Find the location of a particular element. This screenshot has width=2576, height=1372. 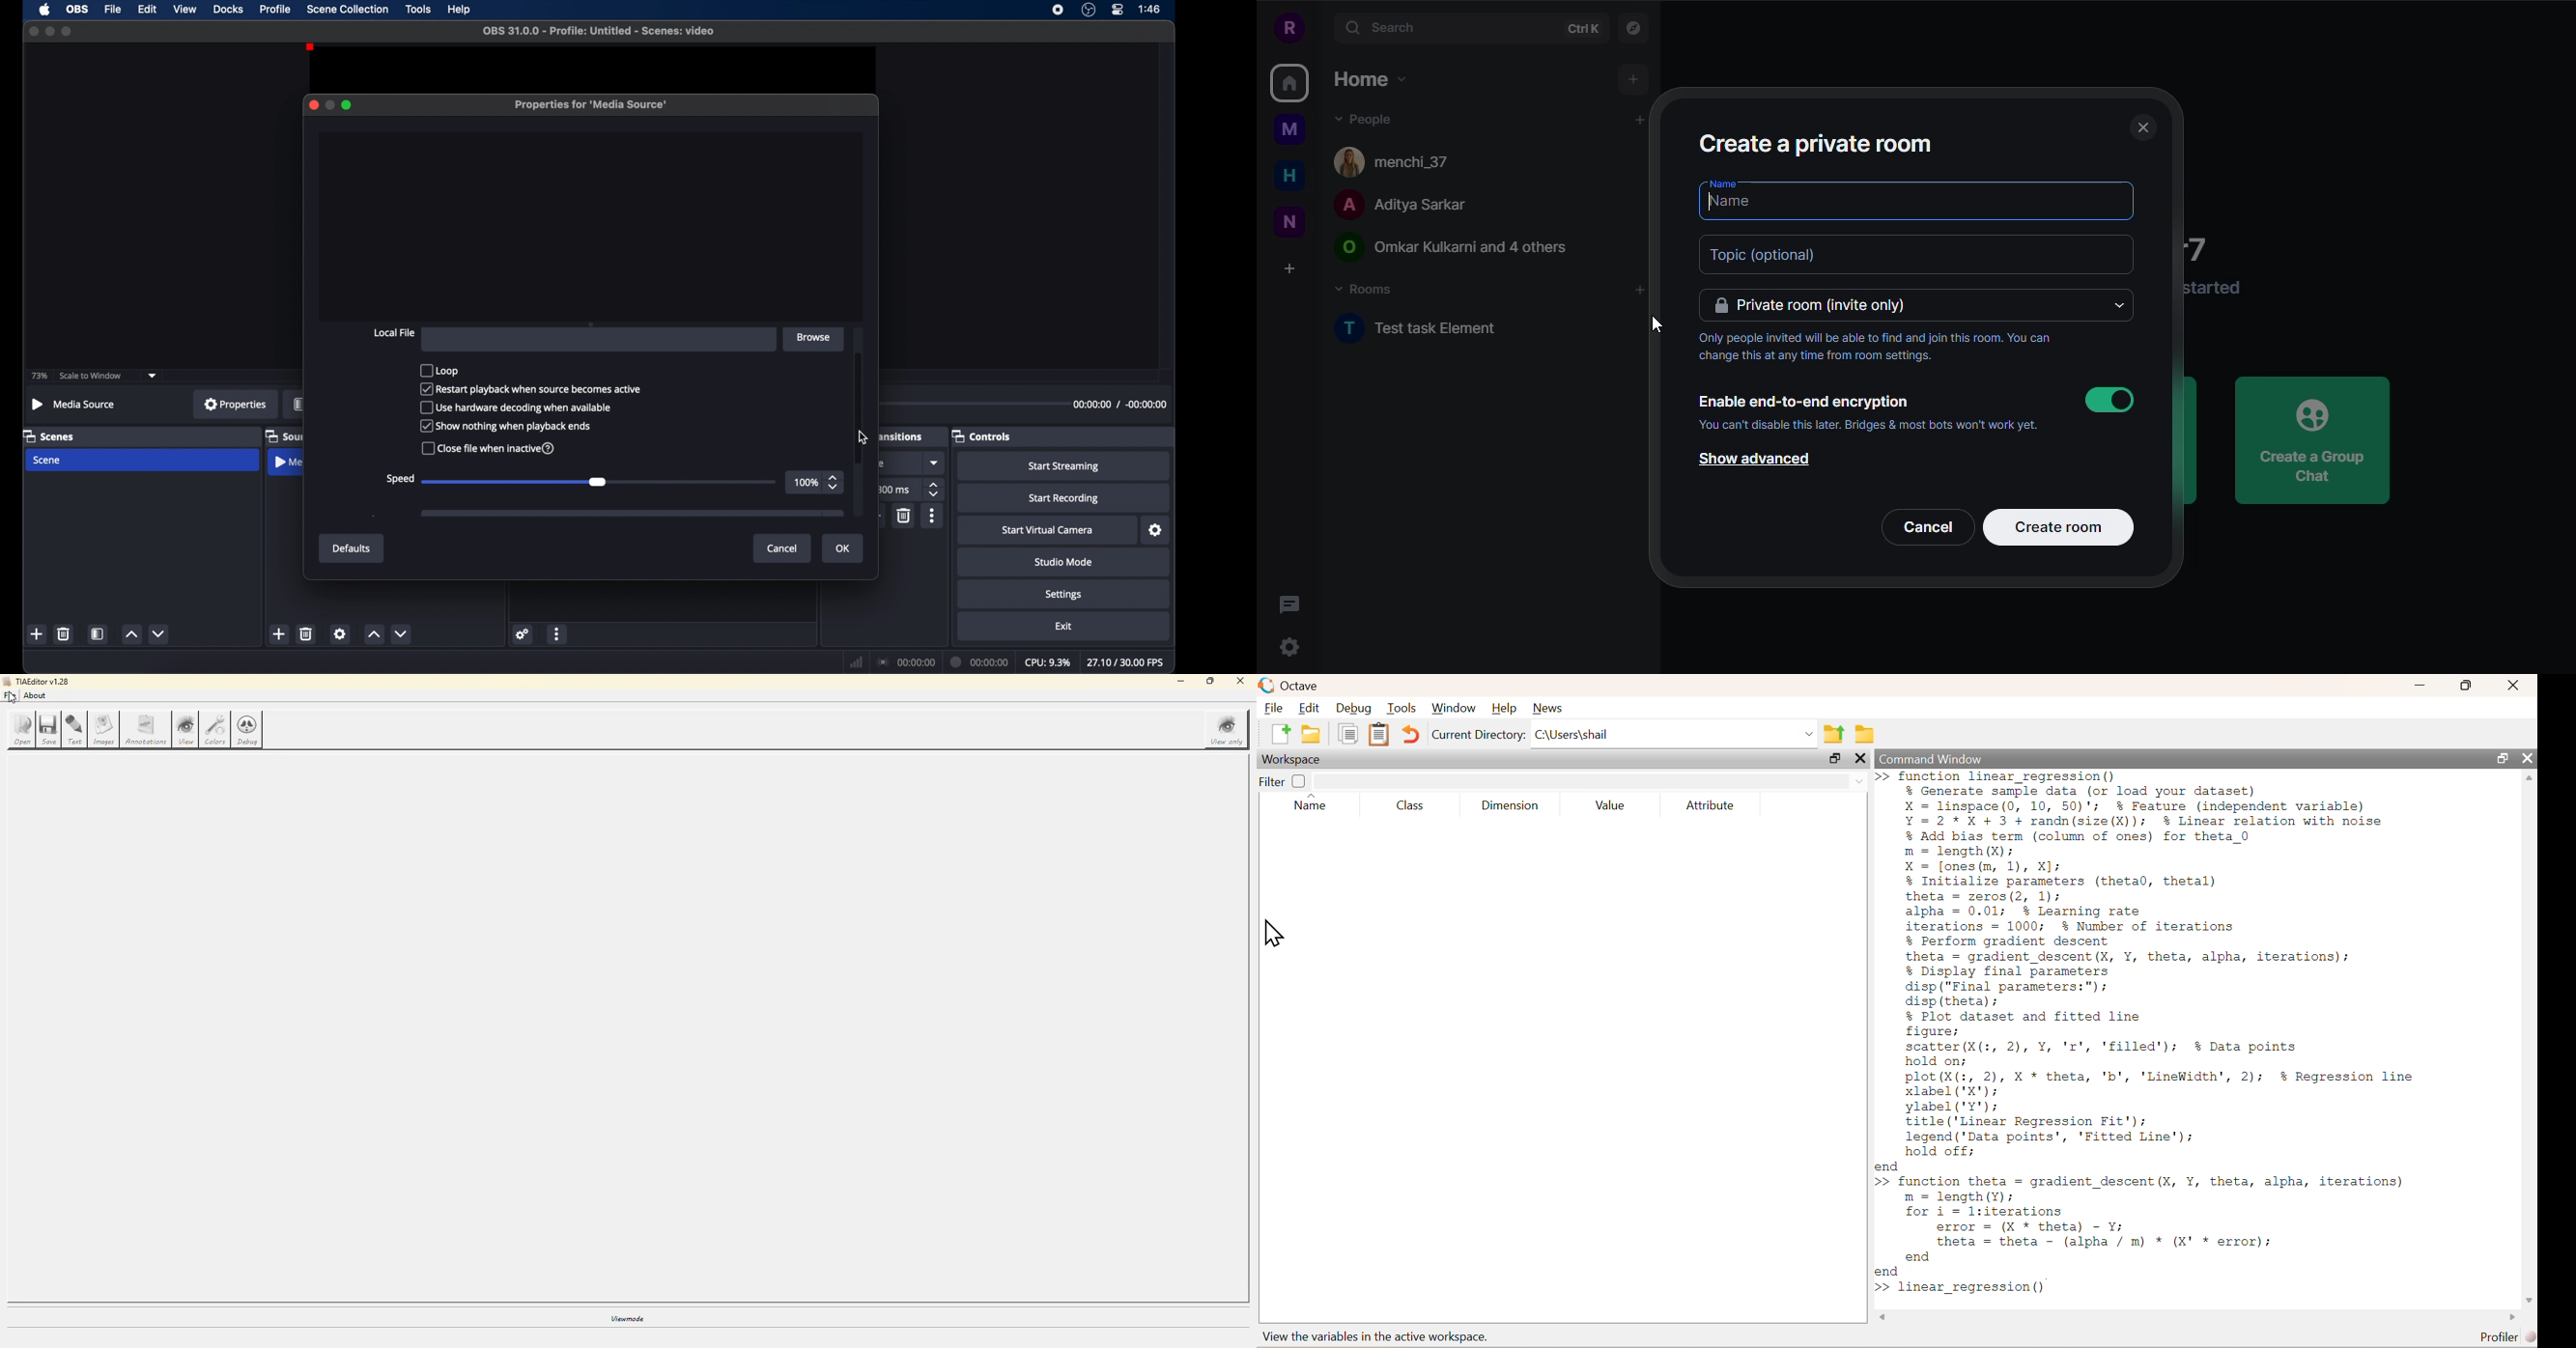

minimize is located at coordinates (49, 31).